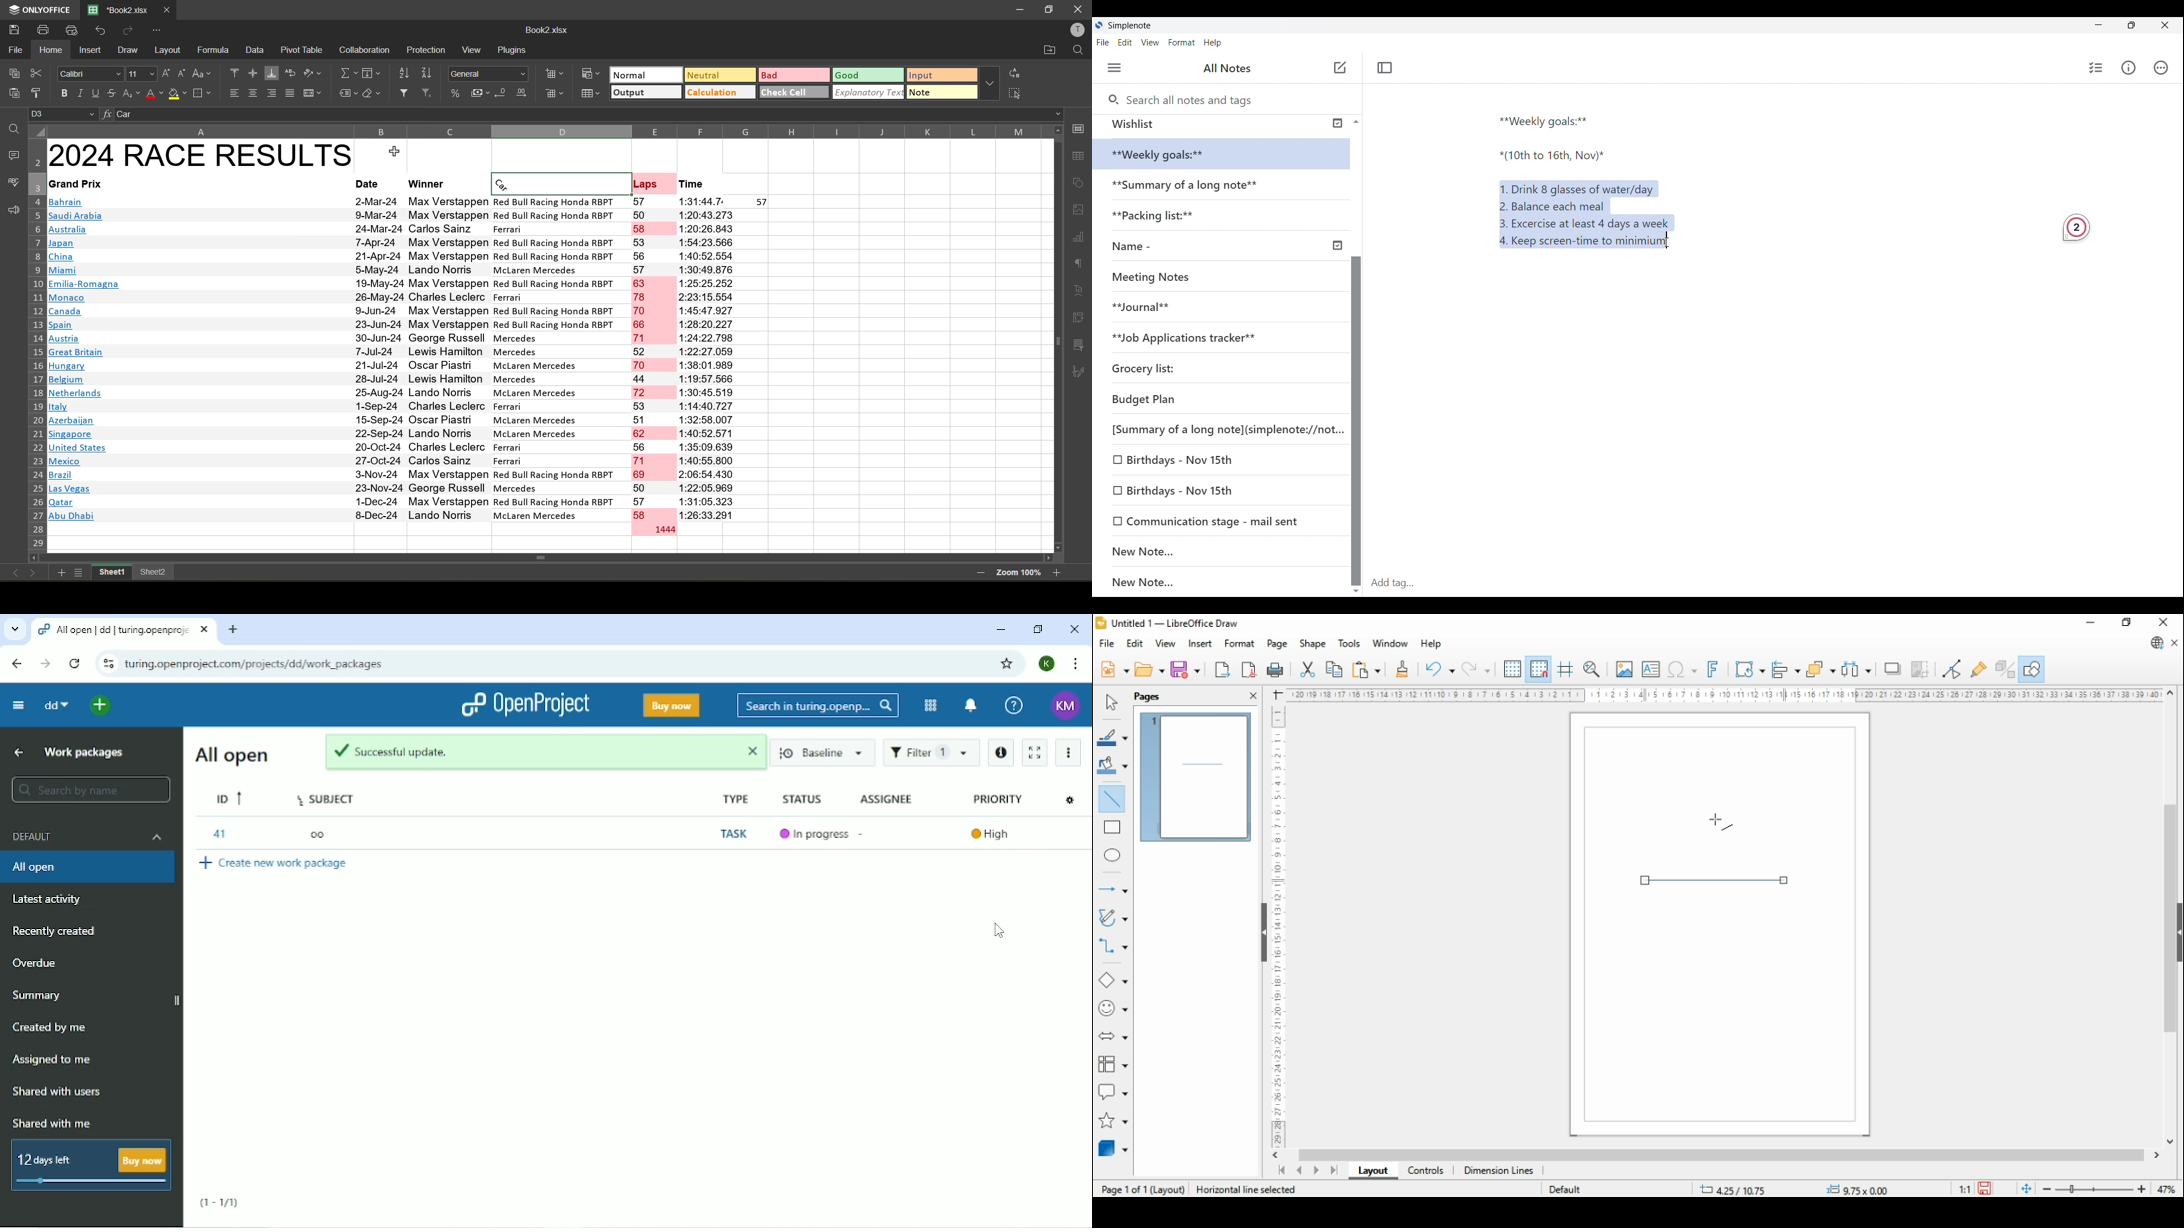 This screenshot has width=2184, height=1232. I want to click on callout shapes, so click(1113, 1092).